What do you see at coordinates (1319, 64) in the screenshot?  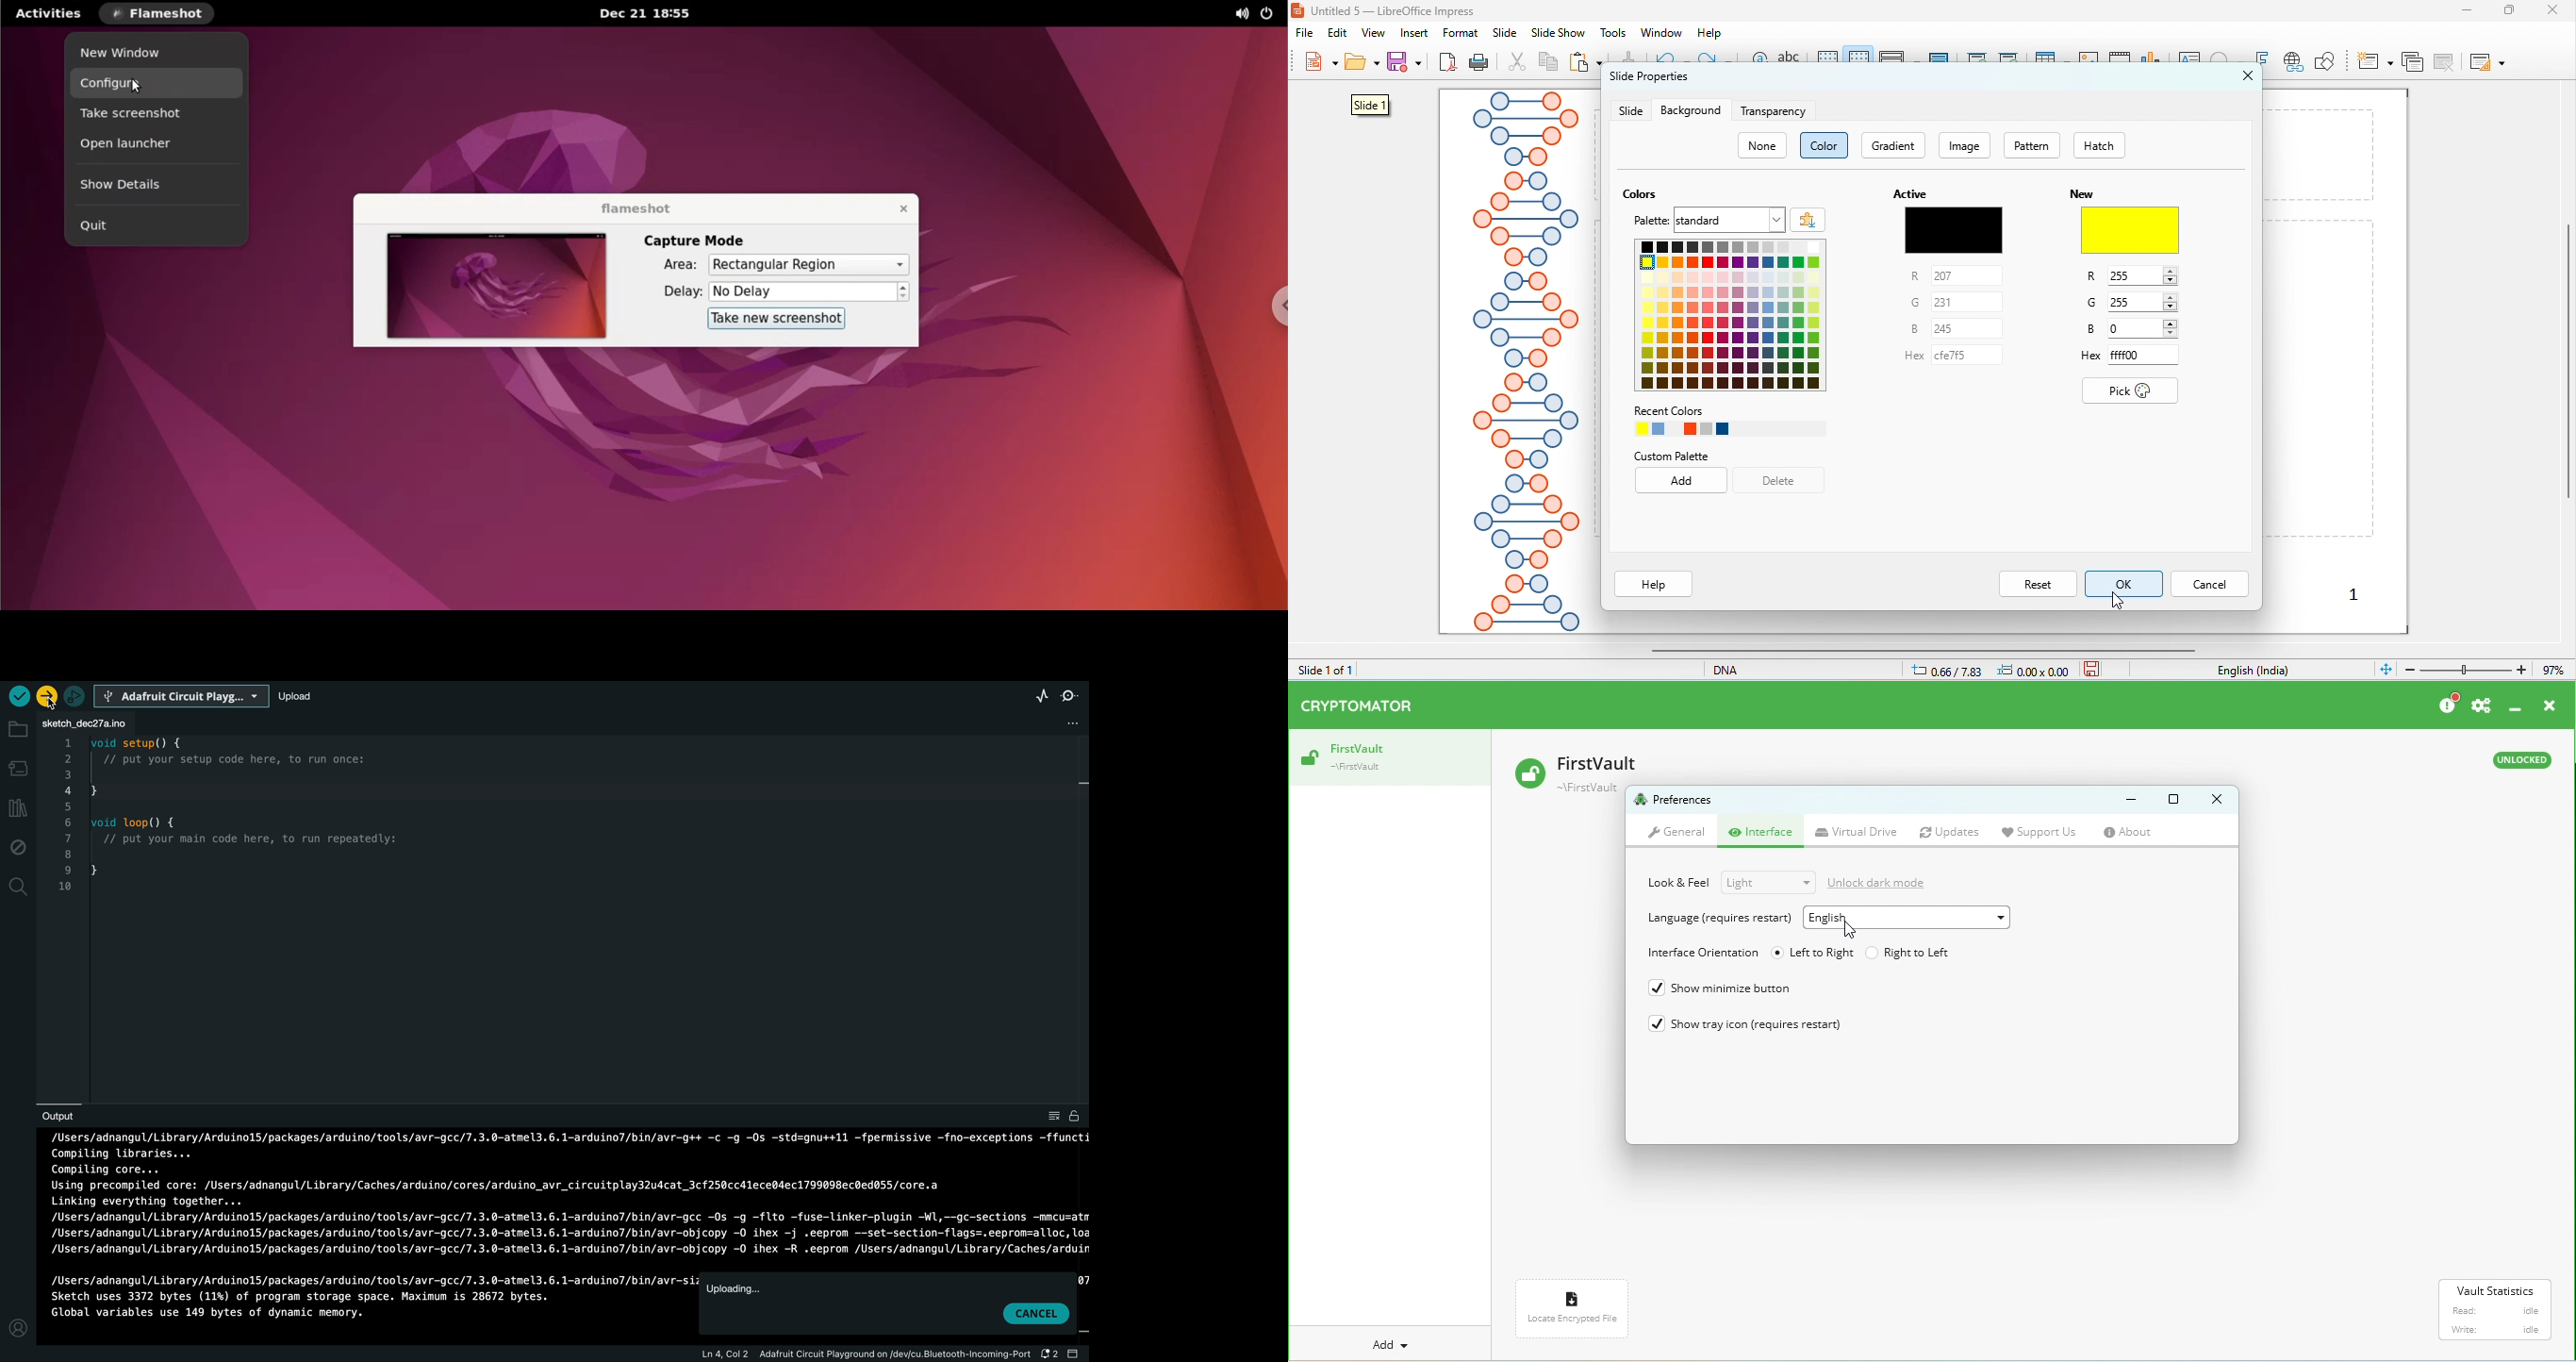 I see `new` at bounding box center [1319, 64].